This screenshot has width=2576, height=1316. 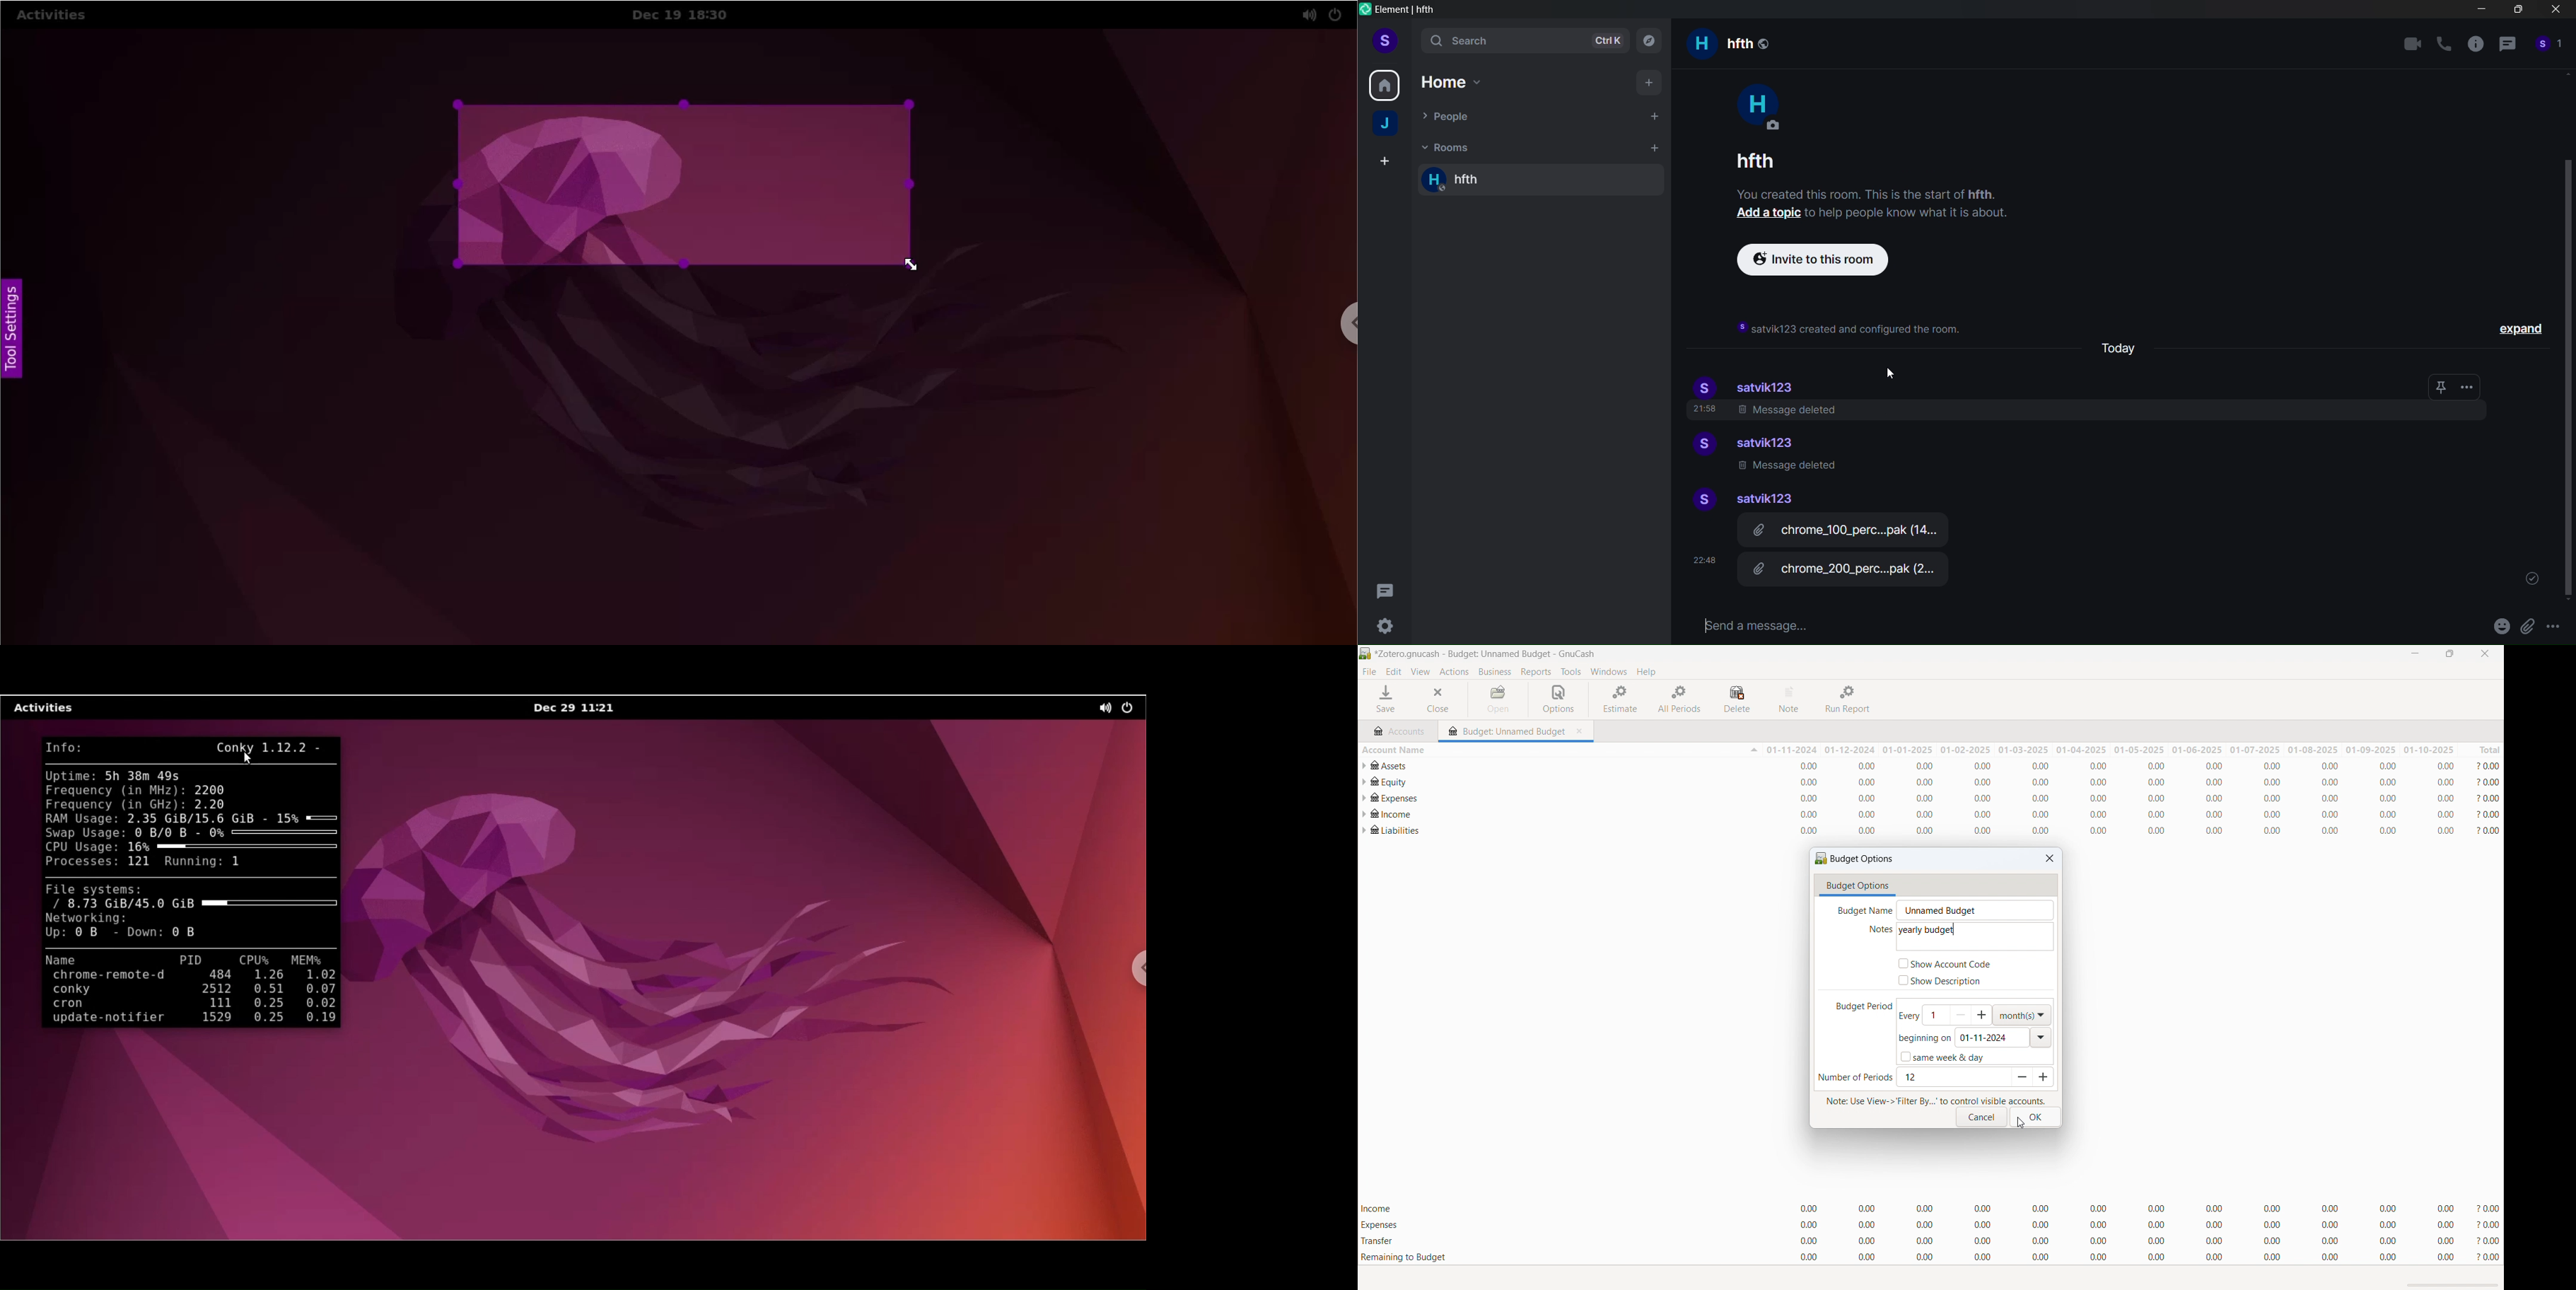 I want to click on account statement for "Expenses", so click(x=1939, y=798).